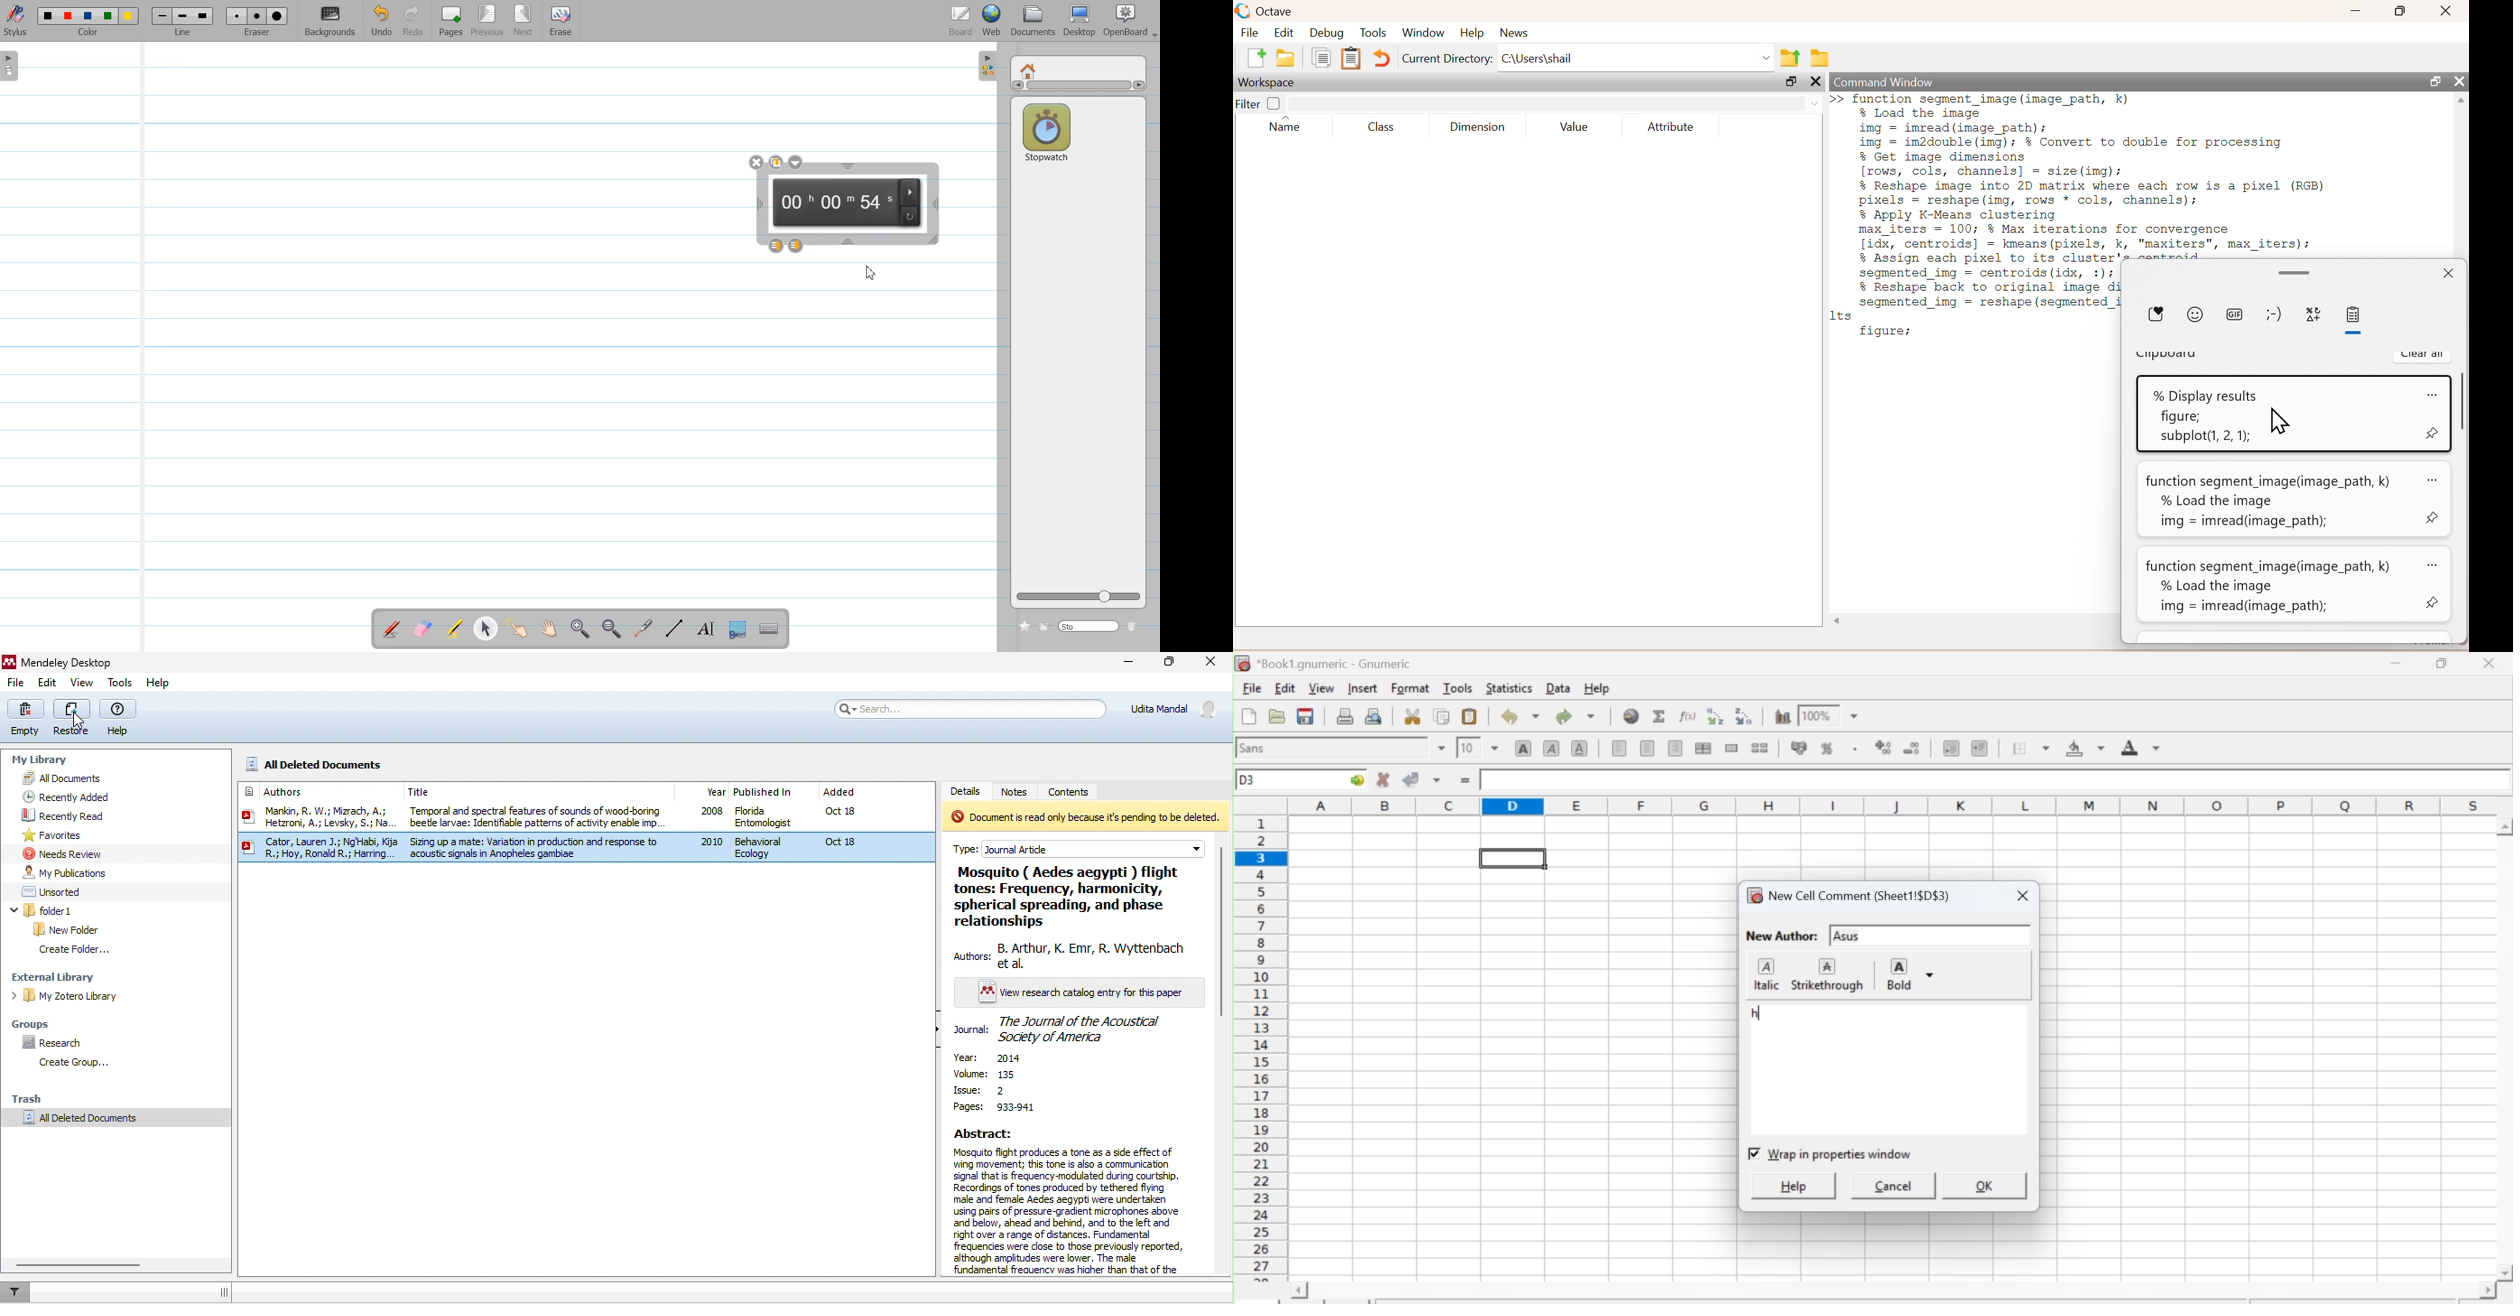  Describe the element at coordinates (1448, 61) in the screenshot. I see `Current Directory:` at that location.